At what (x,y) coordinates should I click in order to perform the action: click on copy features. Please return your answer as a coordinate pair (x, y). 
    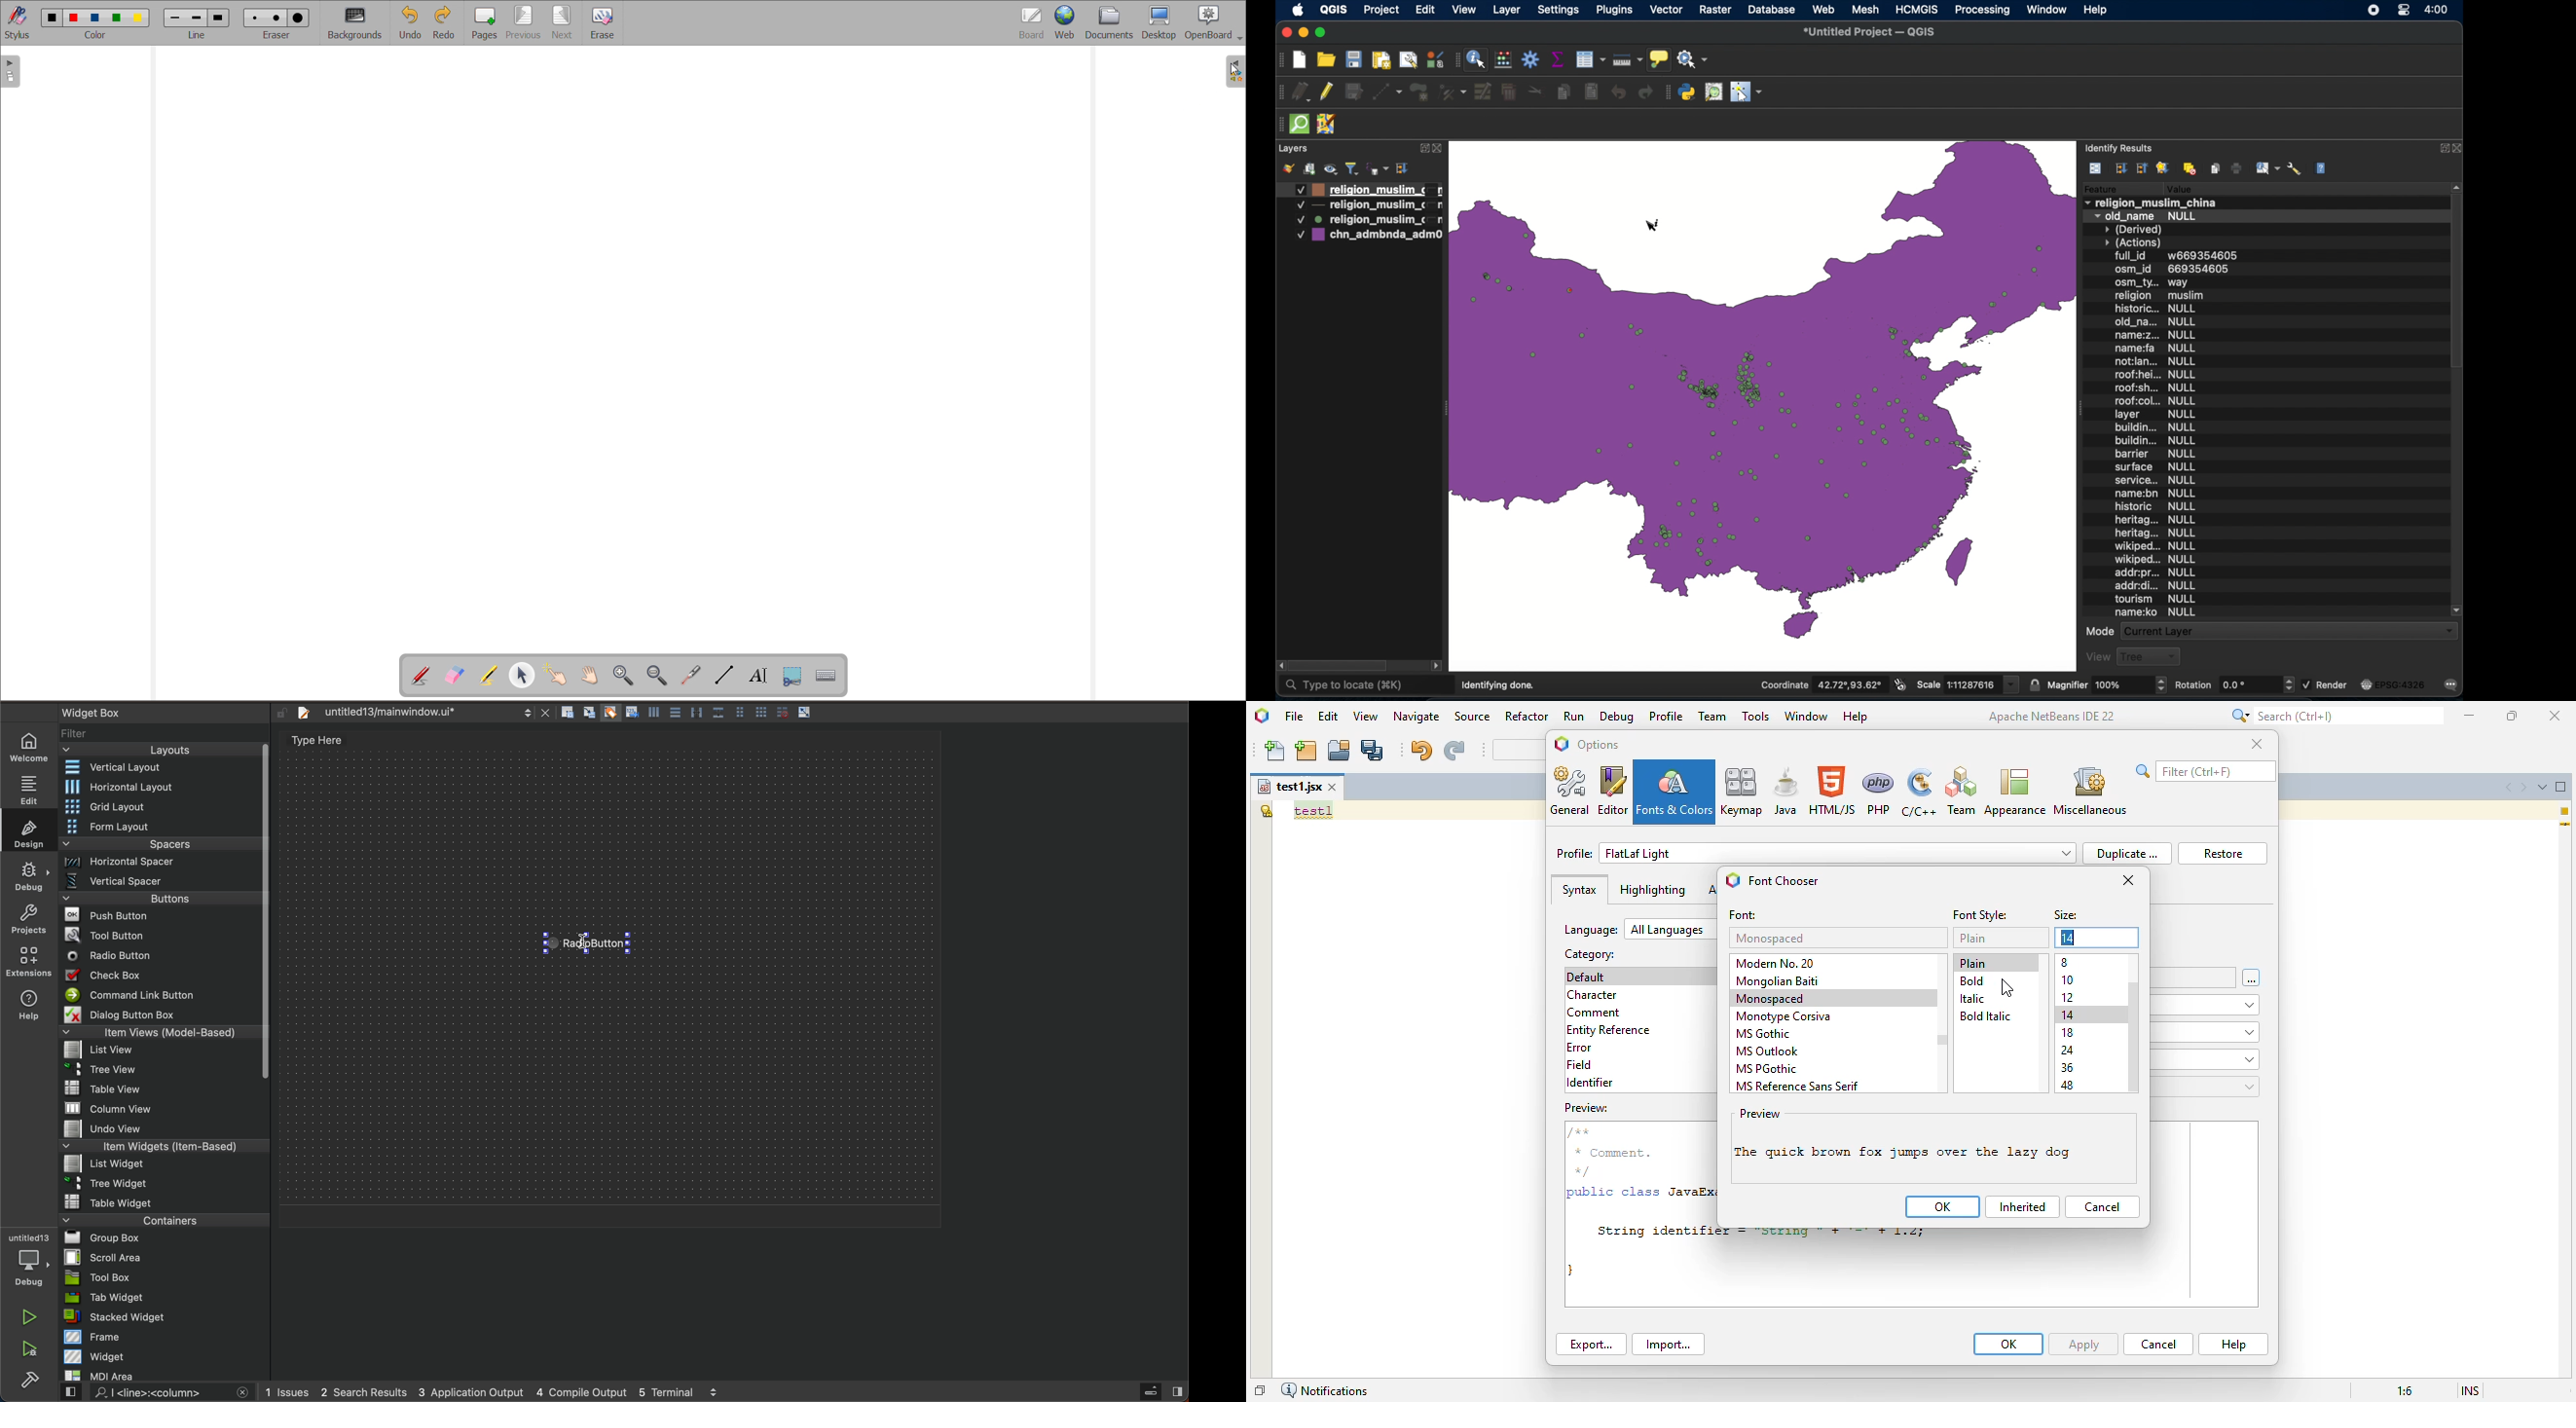
    Looking at the image, I should click on (1563, 92).